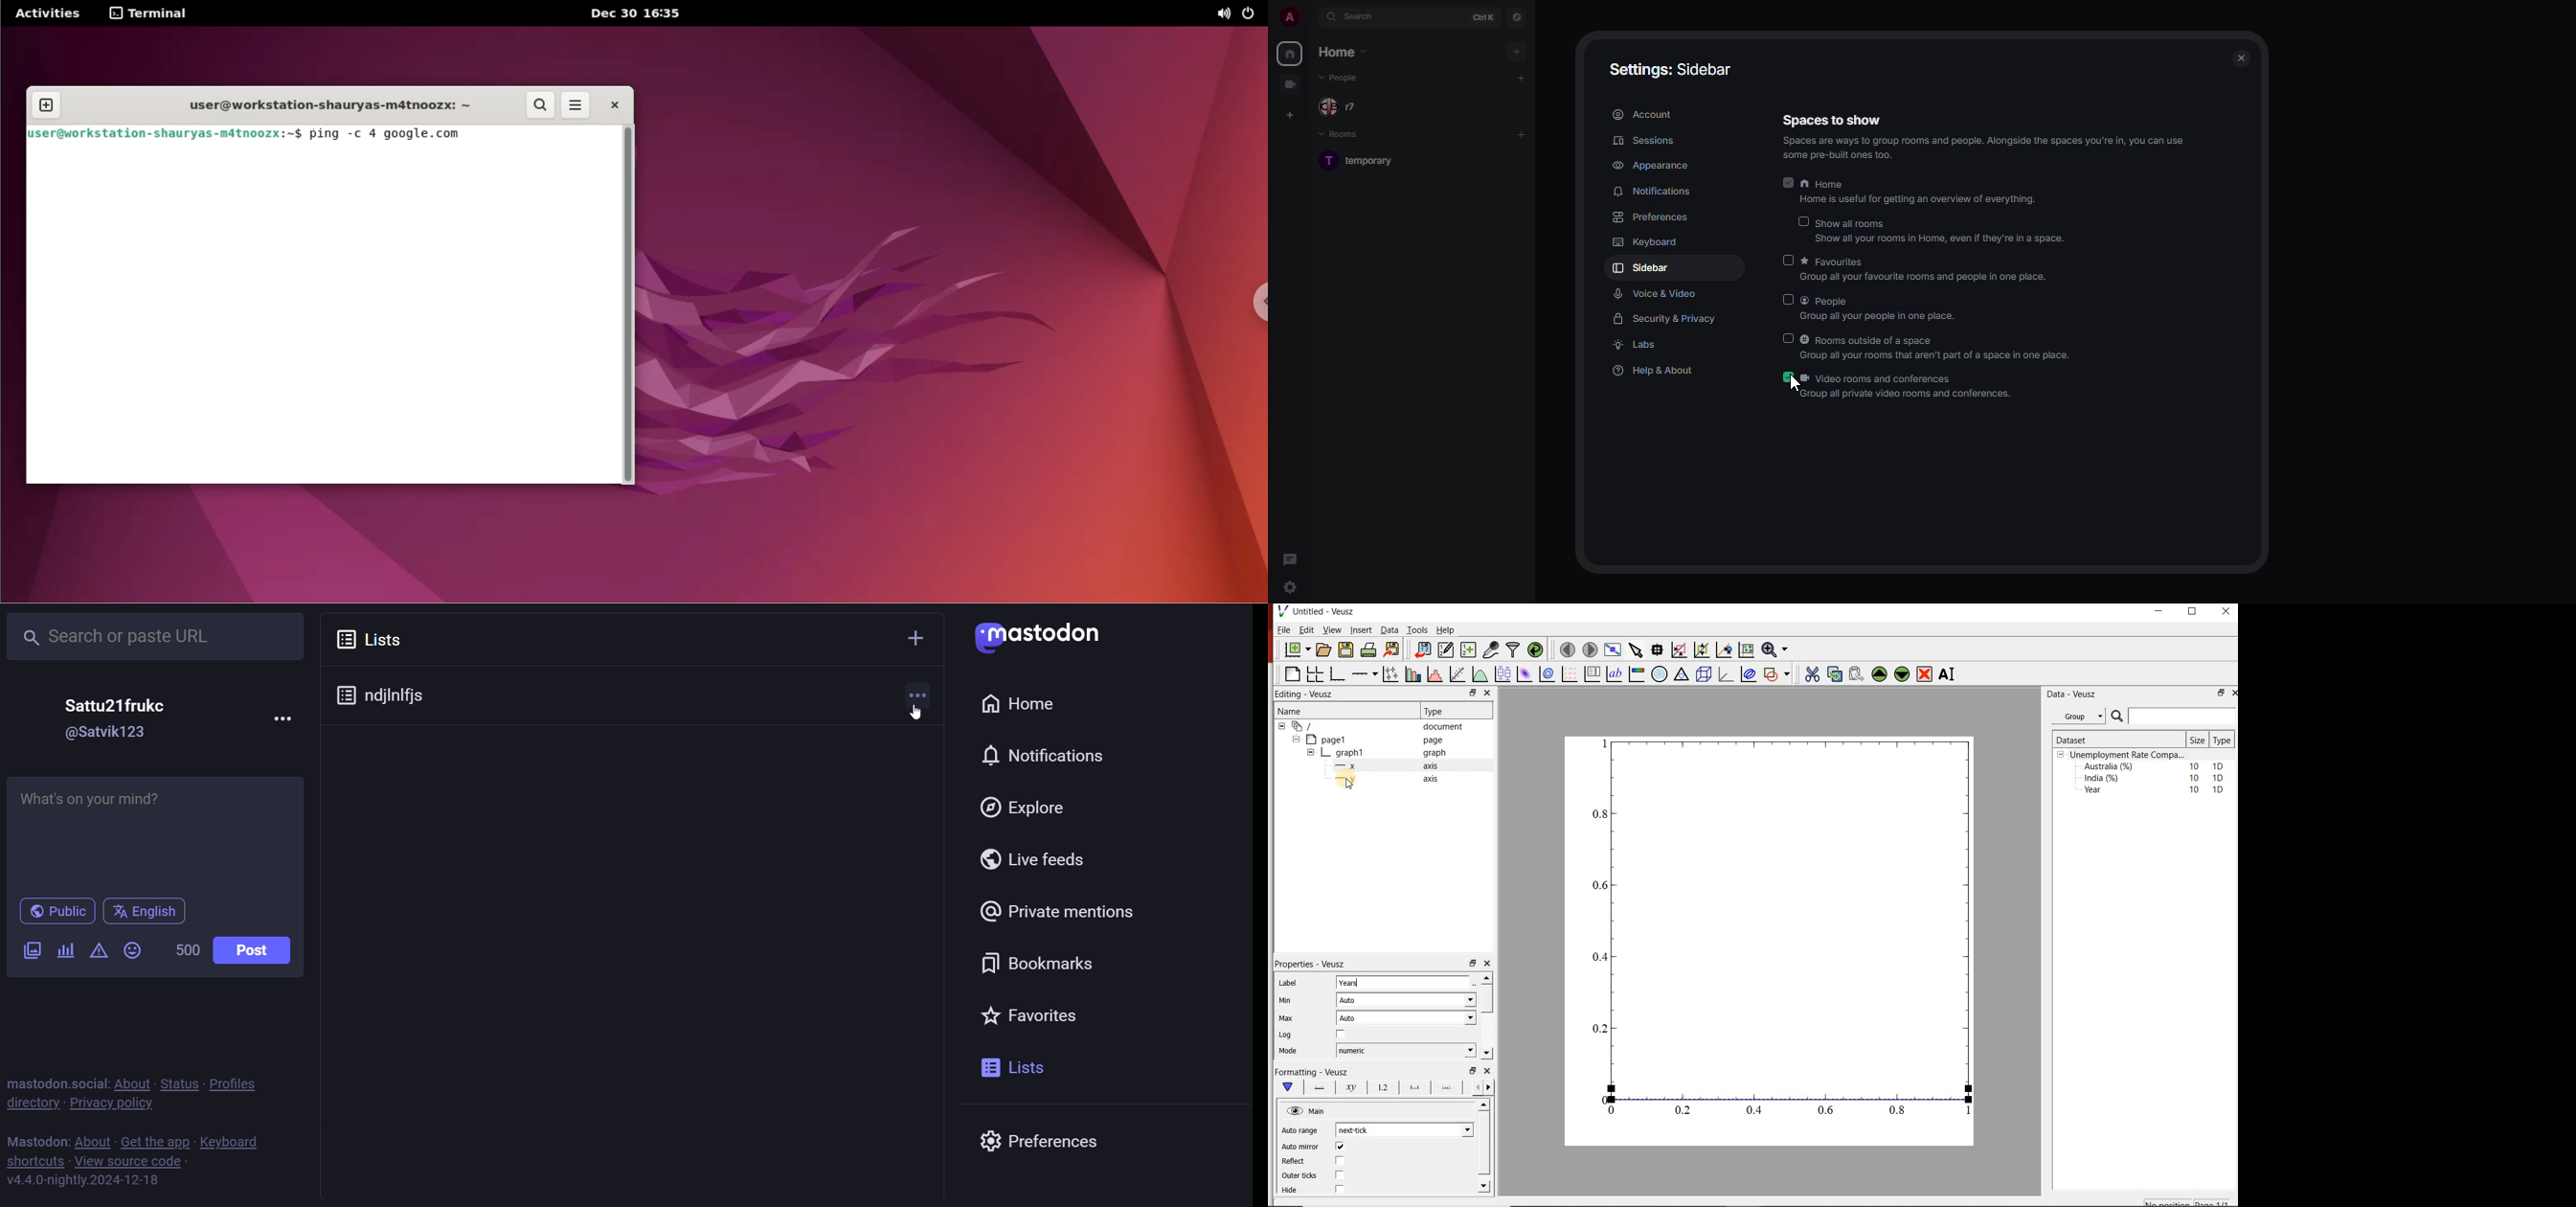 The image size is (2576, 1232). What do you see at coordinates (1363, 161) in the screenshot?
I see `temporary` at bounding box center [1363, 161].